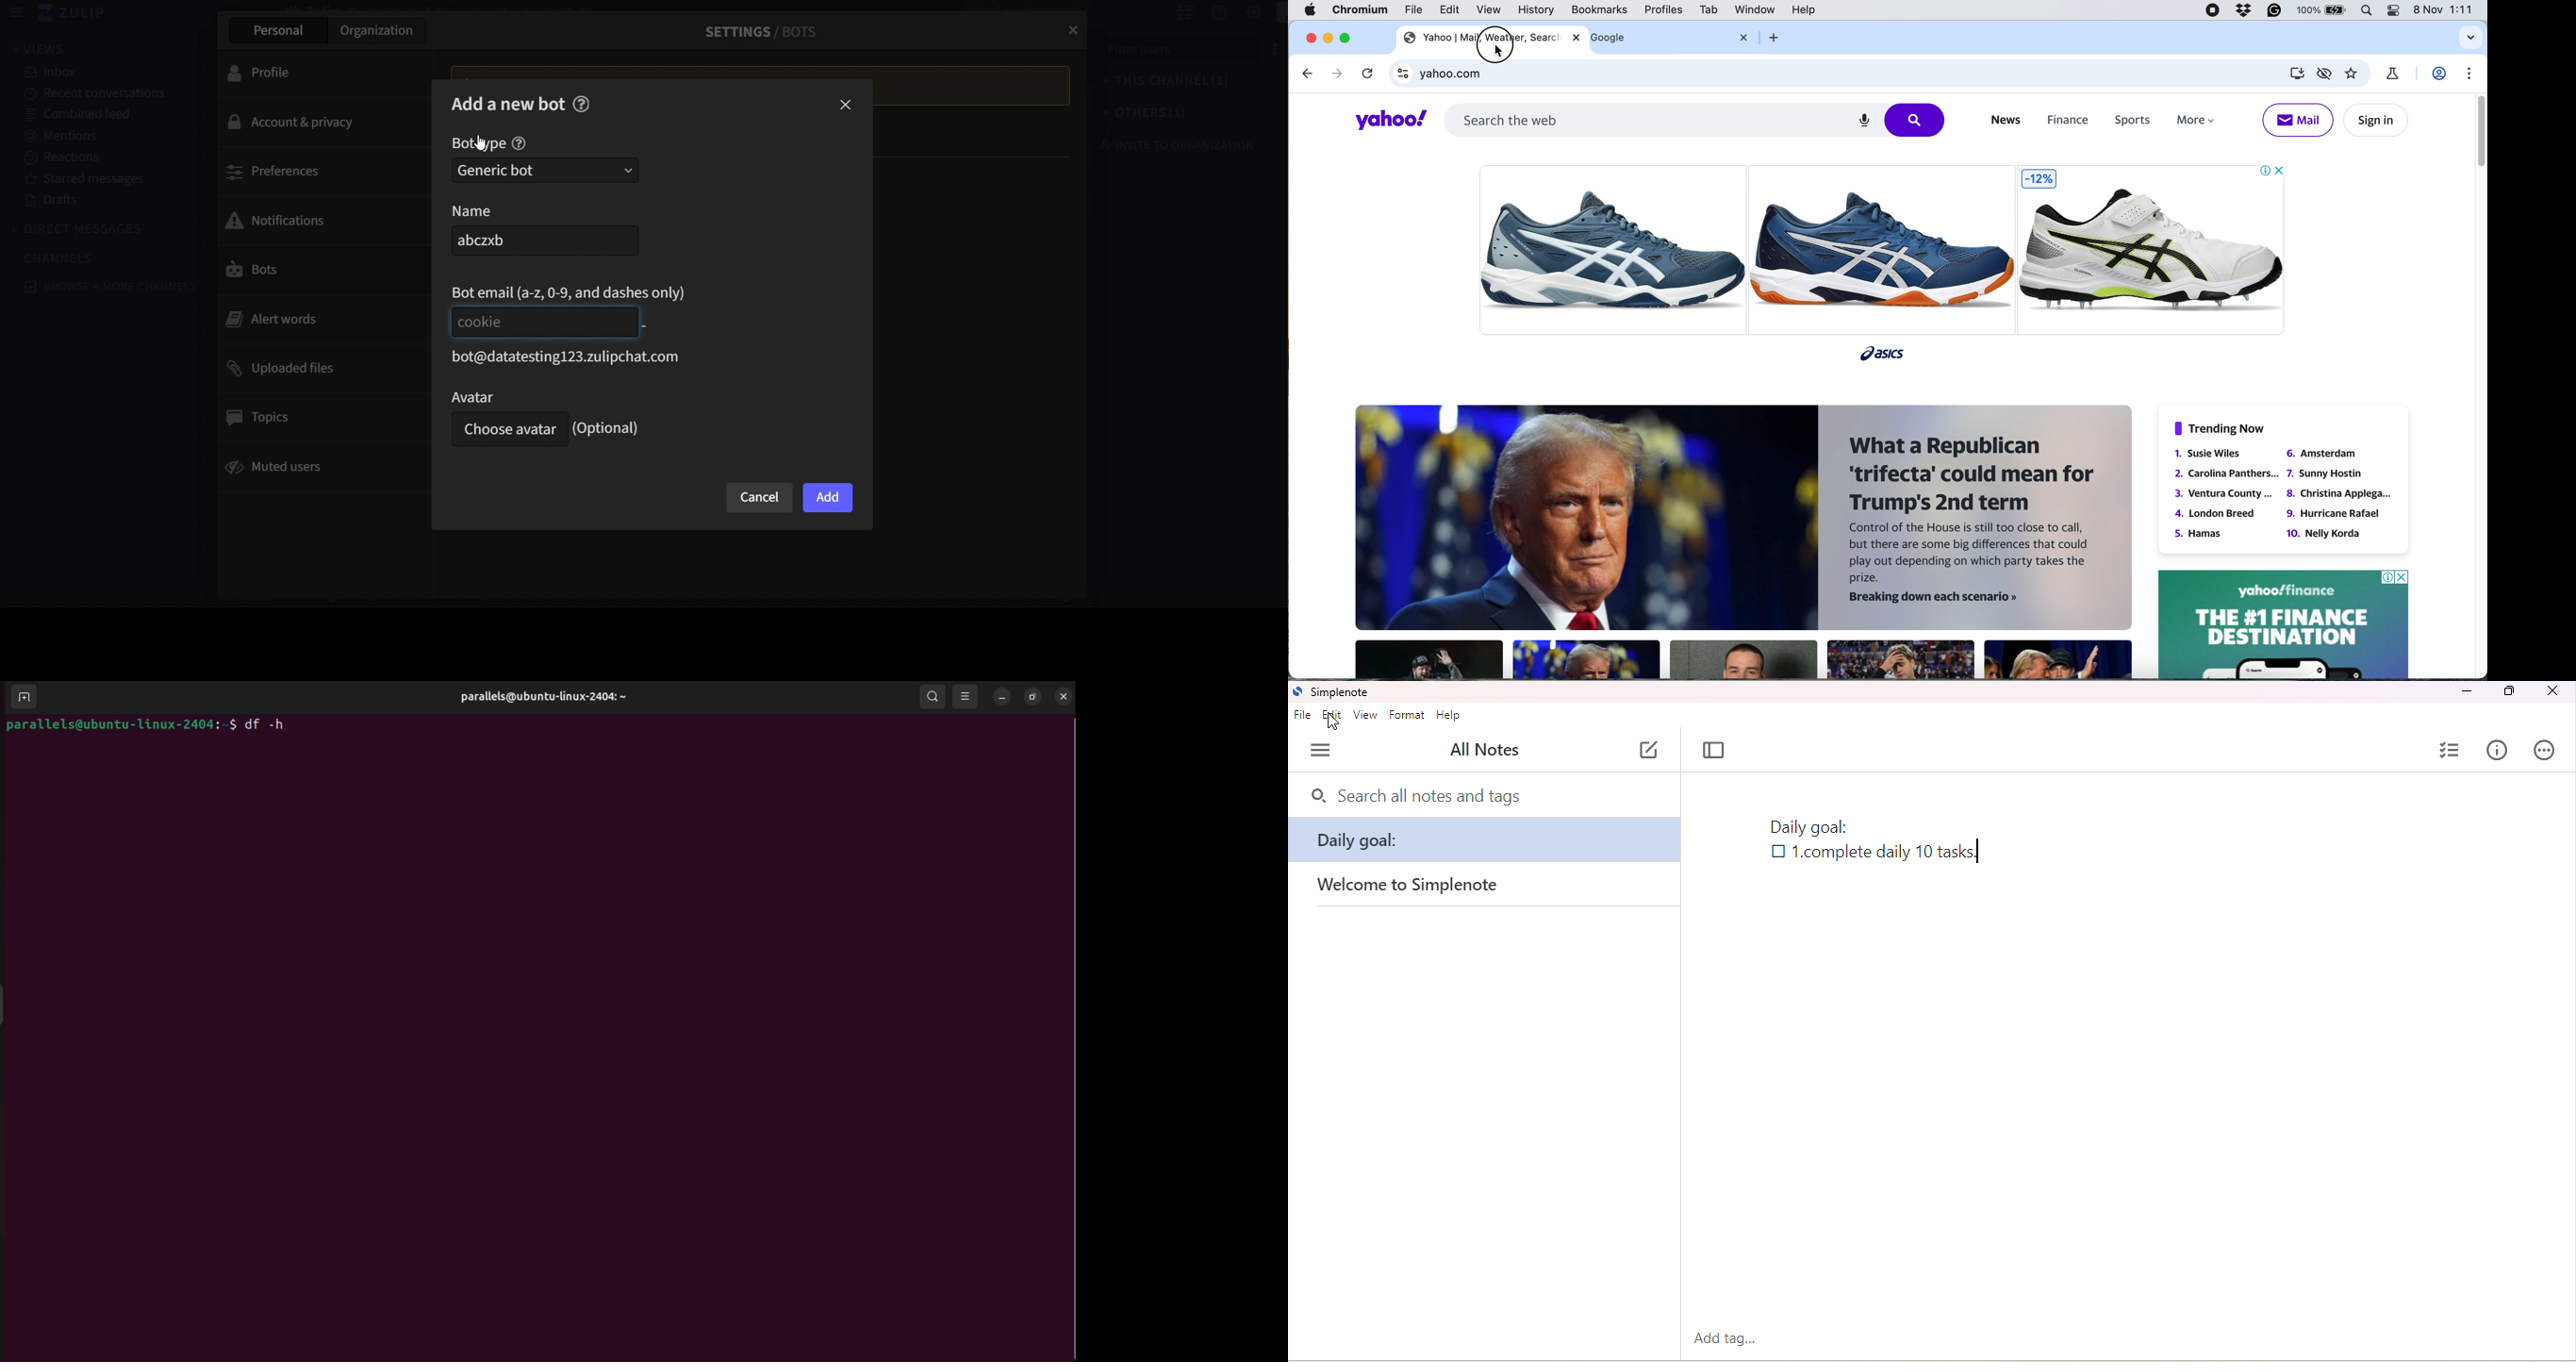 The height and width of the screenshot is (1372, 2576). What do you see at coordinates (1889, 256) in the screenshot?
I see `ad` at bounding box center [1889, 256].